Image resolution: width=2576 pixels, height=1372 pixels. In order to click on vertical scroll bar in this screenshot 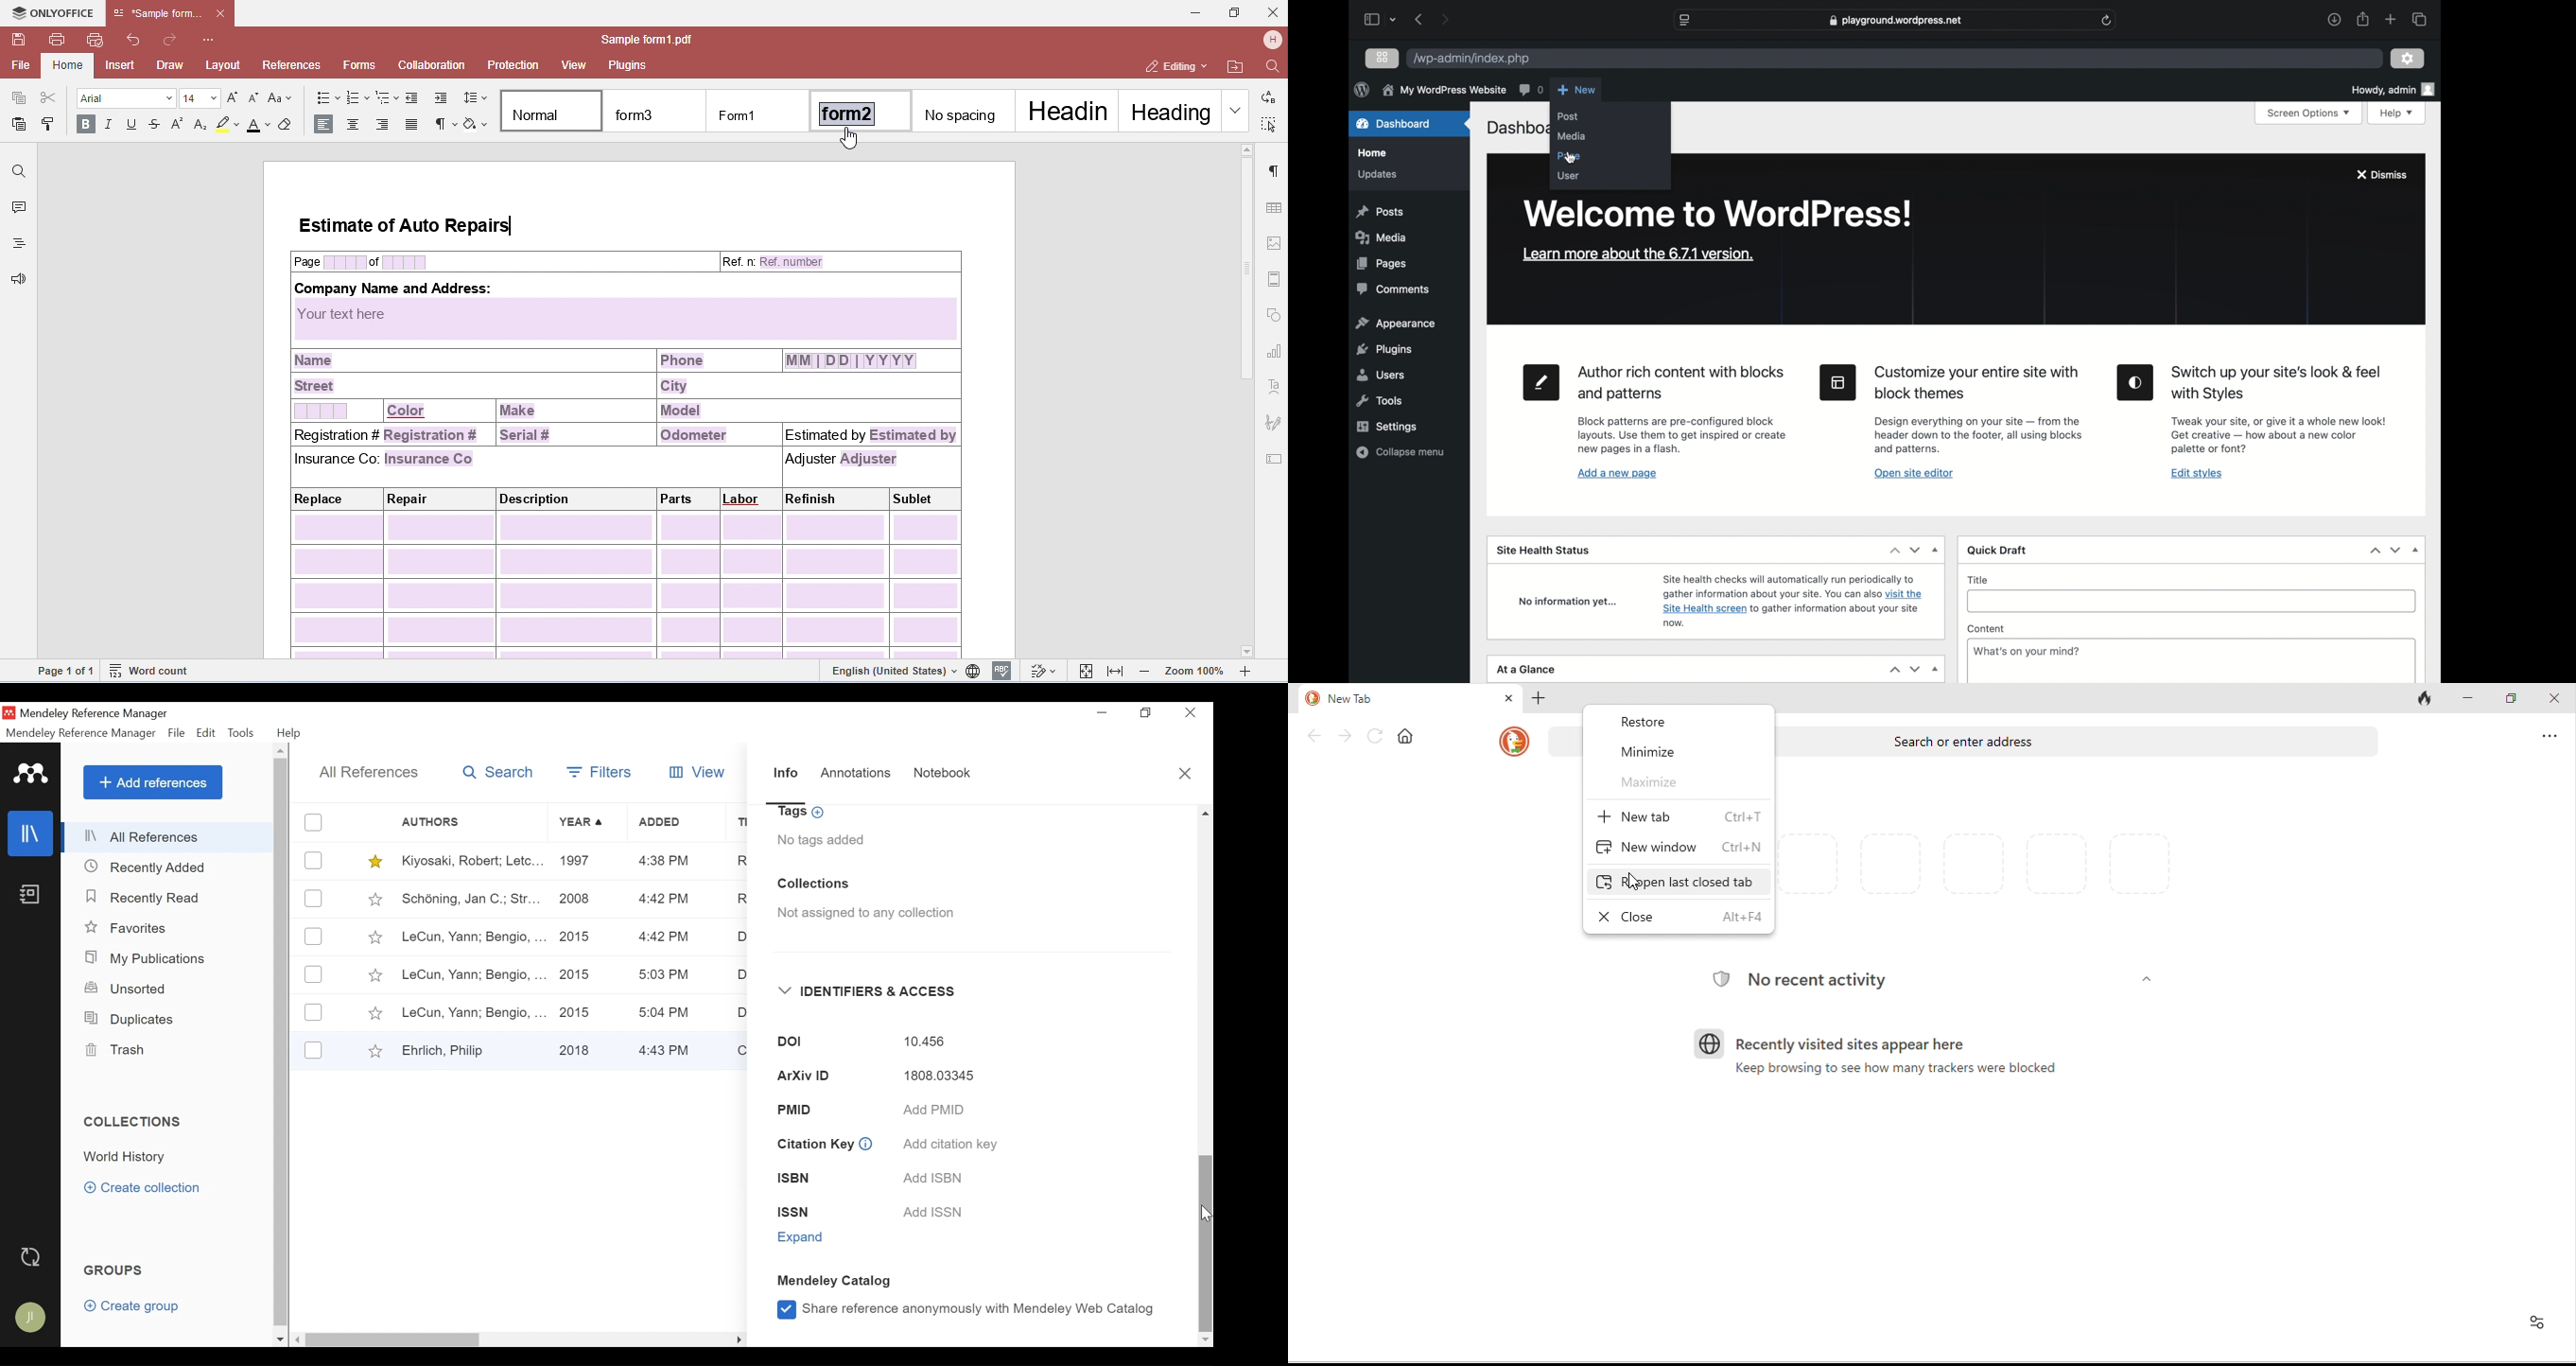, I will do `click(280, 1043)`.